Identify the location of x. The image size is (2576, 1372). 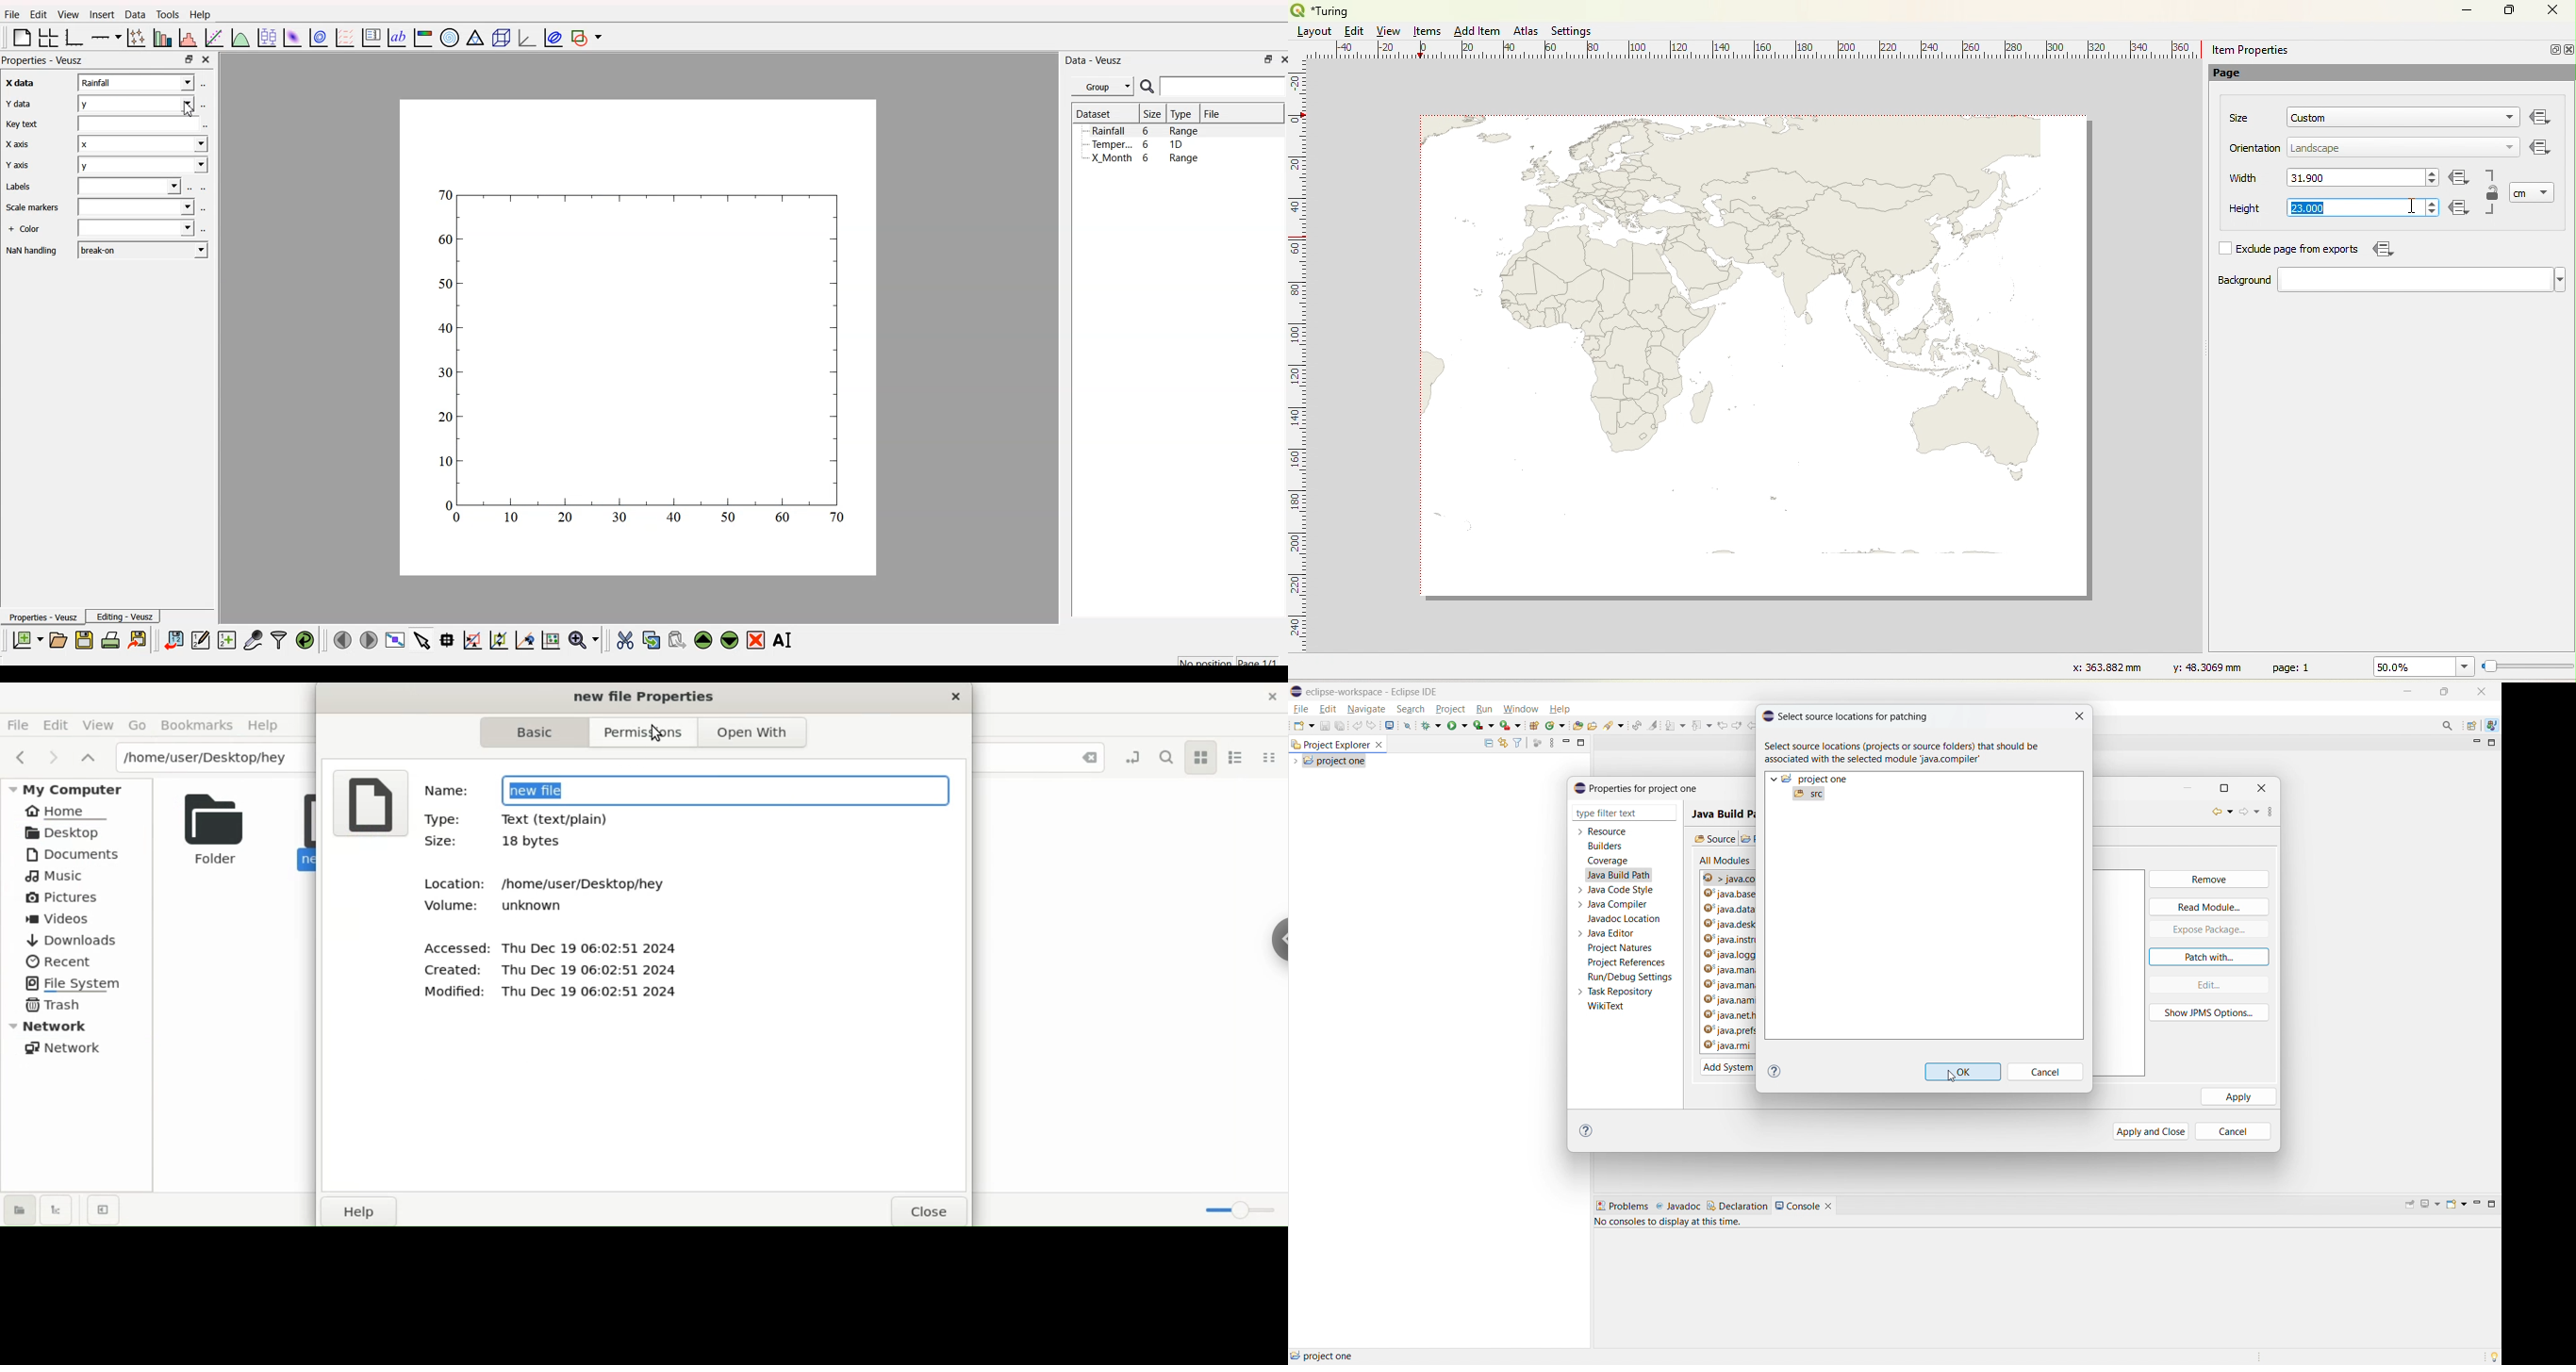
(137, 82).